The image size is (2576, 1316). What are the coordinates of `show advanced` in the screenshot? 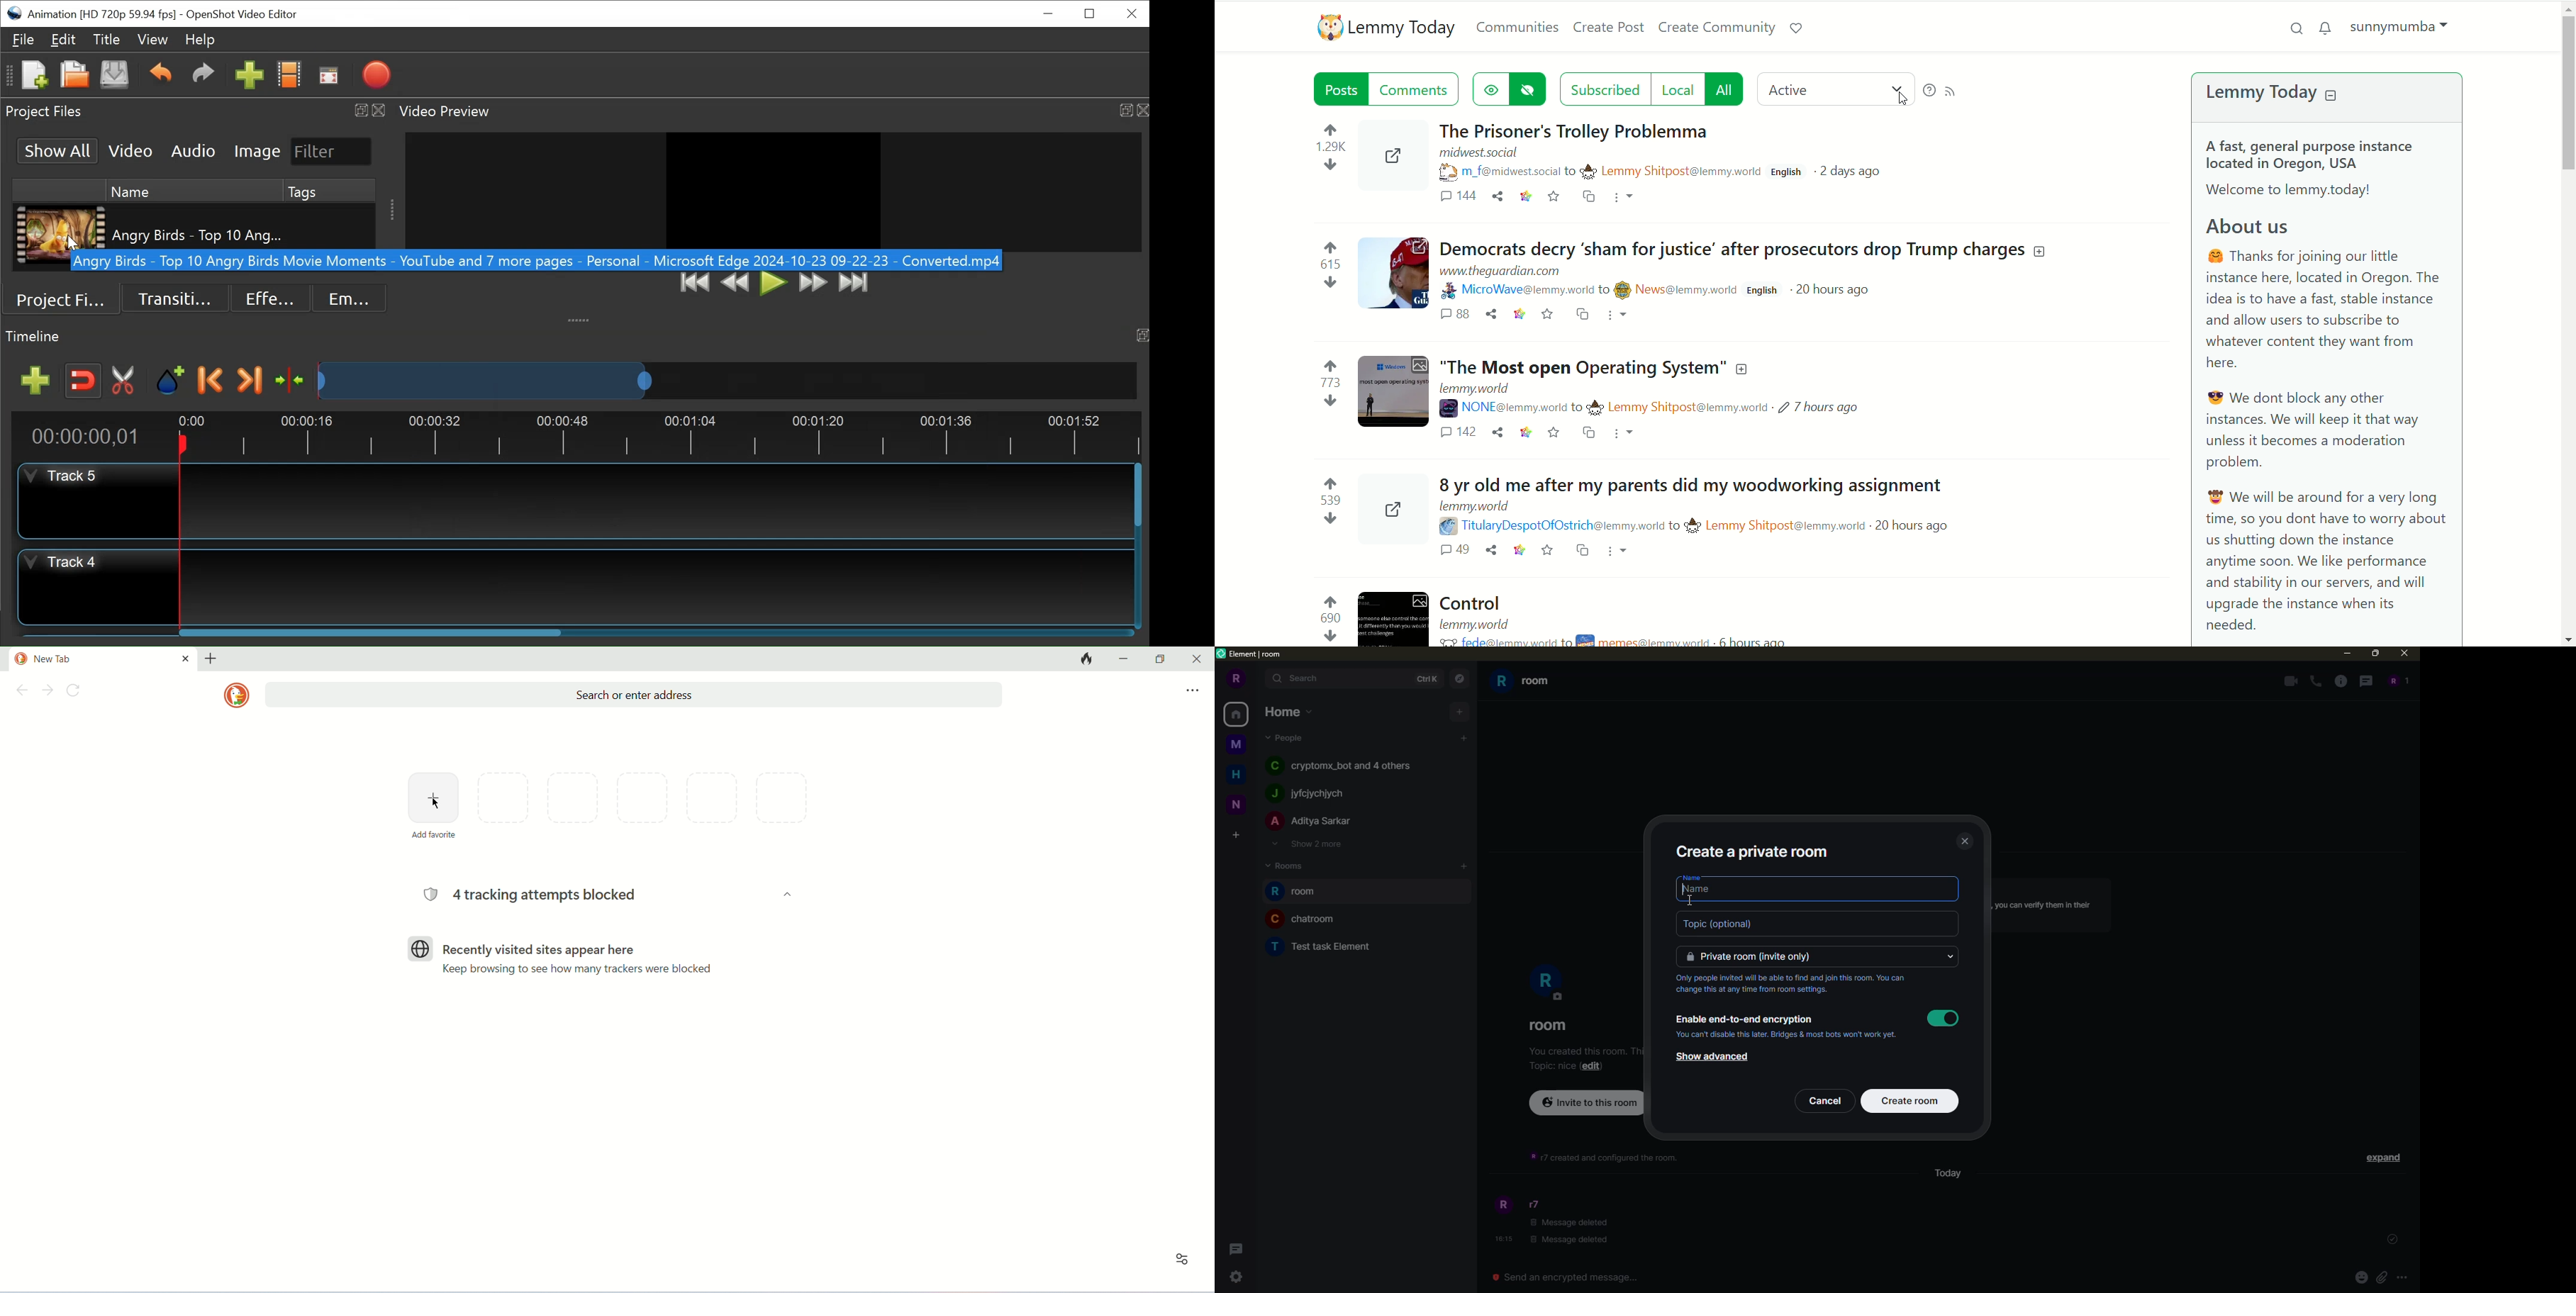 It's located at (1723, 1057).